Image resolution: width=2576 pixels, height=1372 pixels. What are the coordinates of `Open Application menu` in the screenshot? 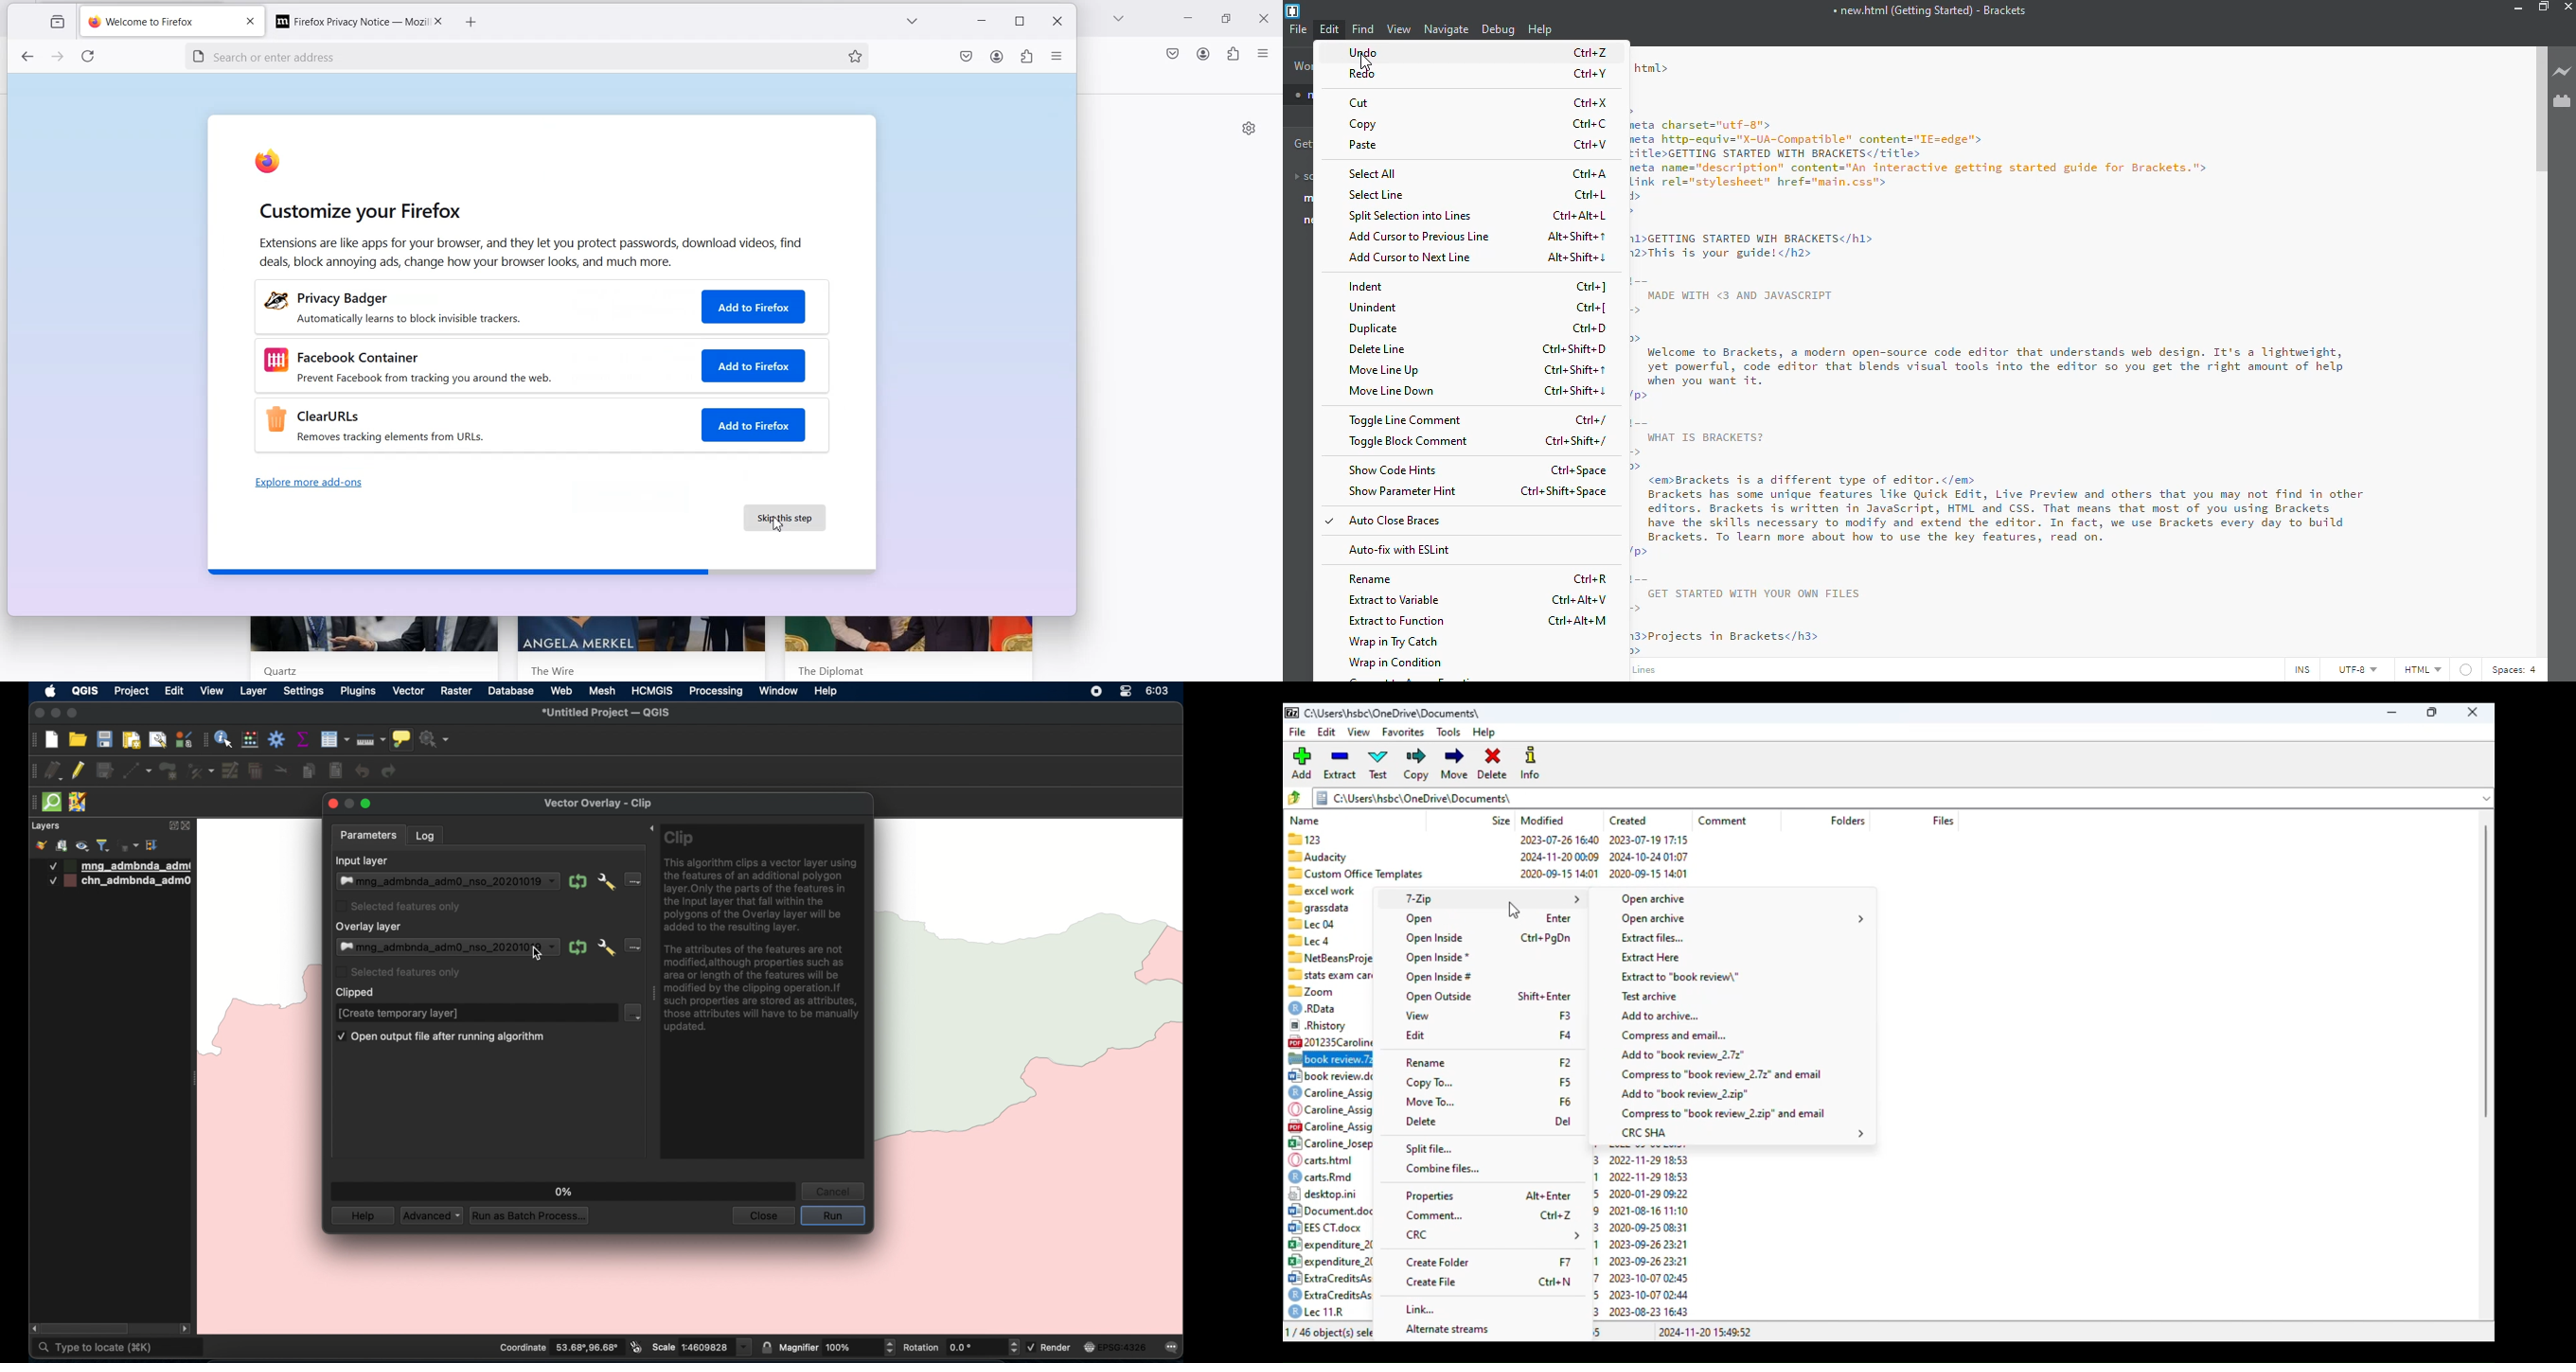 It's located at (1264, 53).